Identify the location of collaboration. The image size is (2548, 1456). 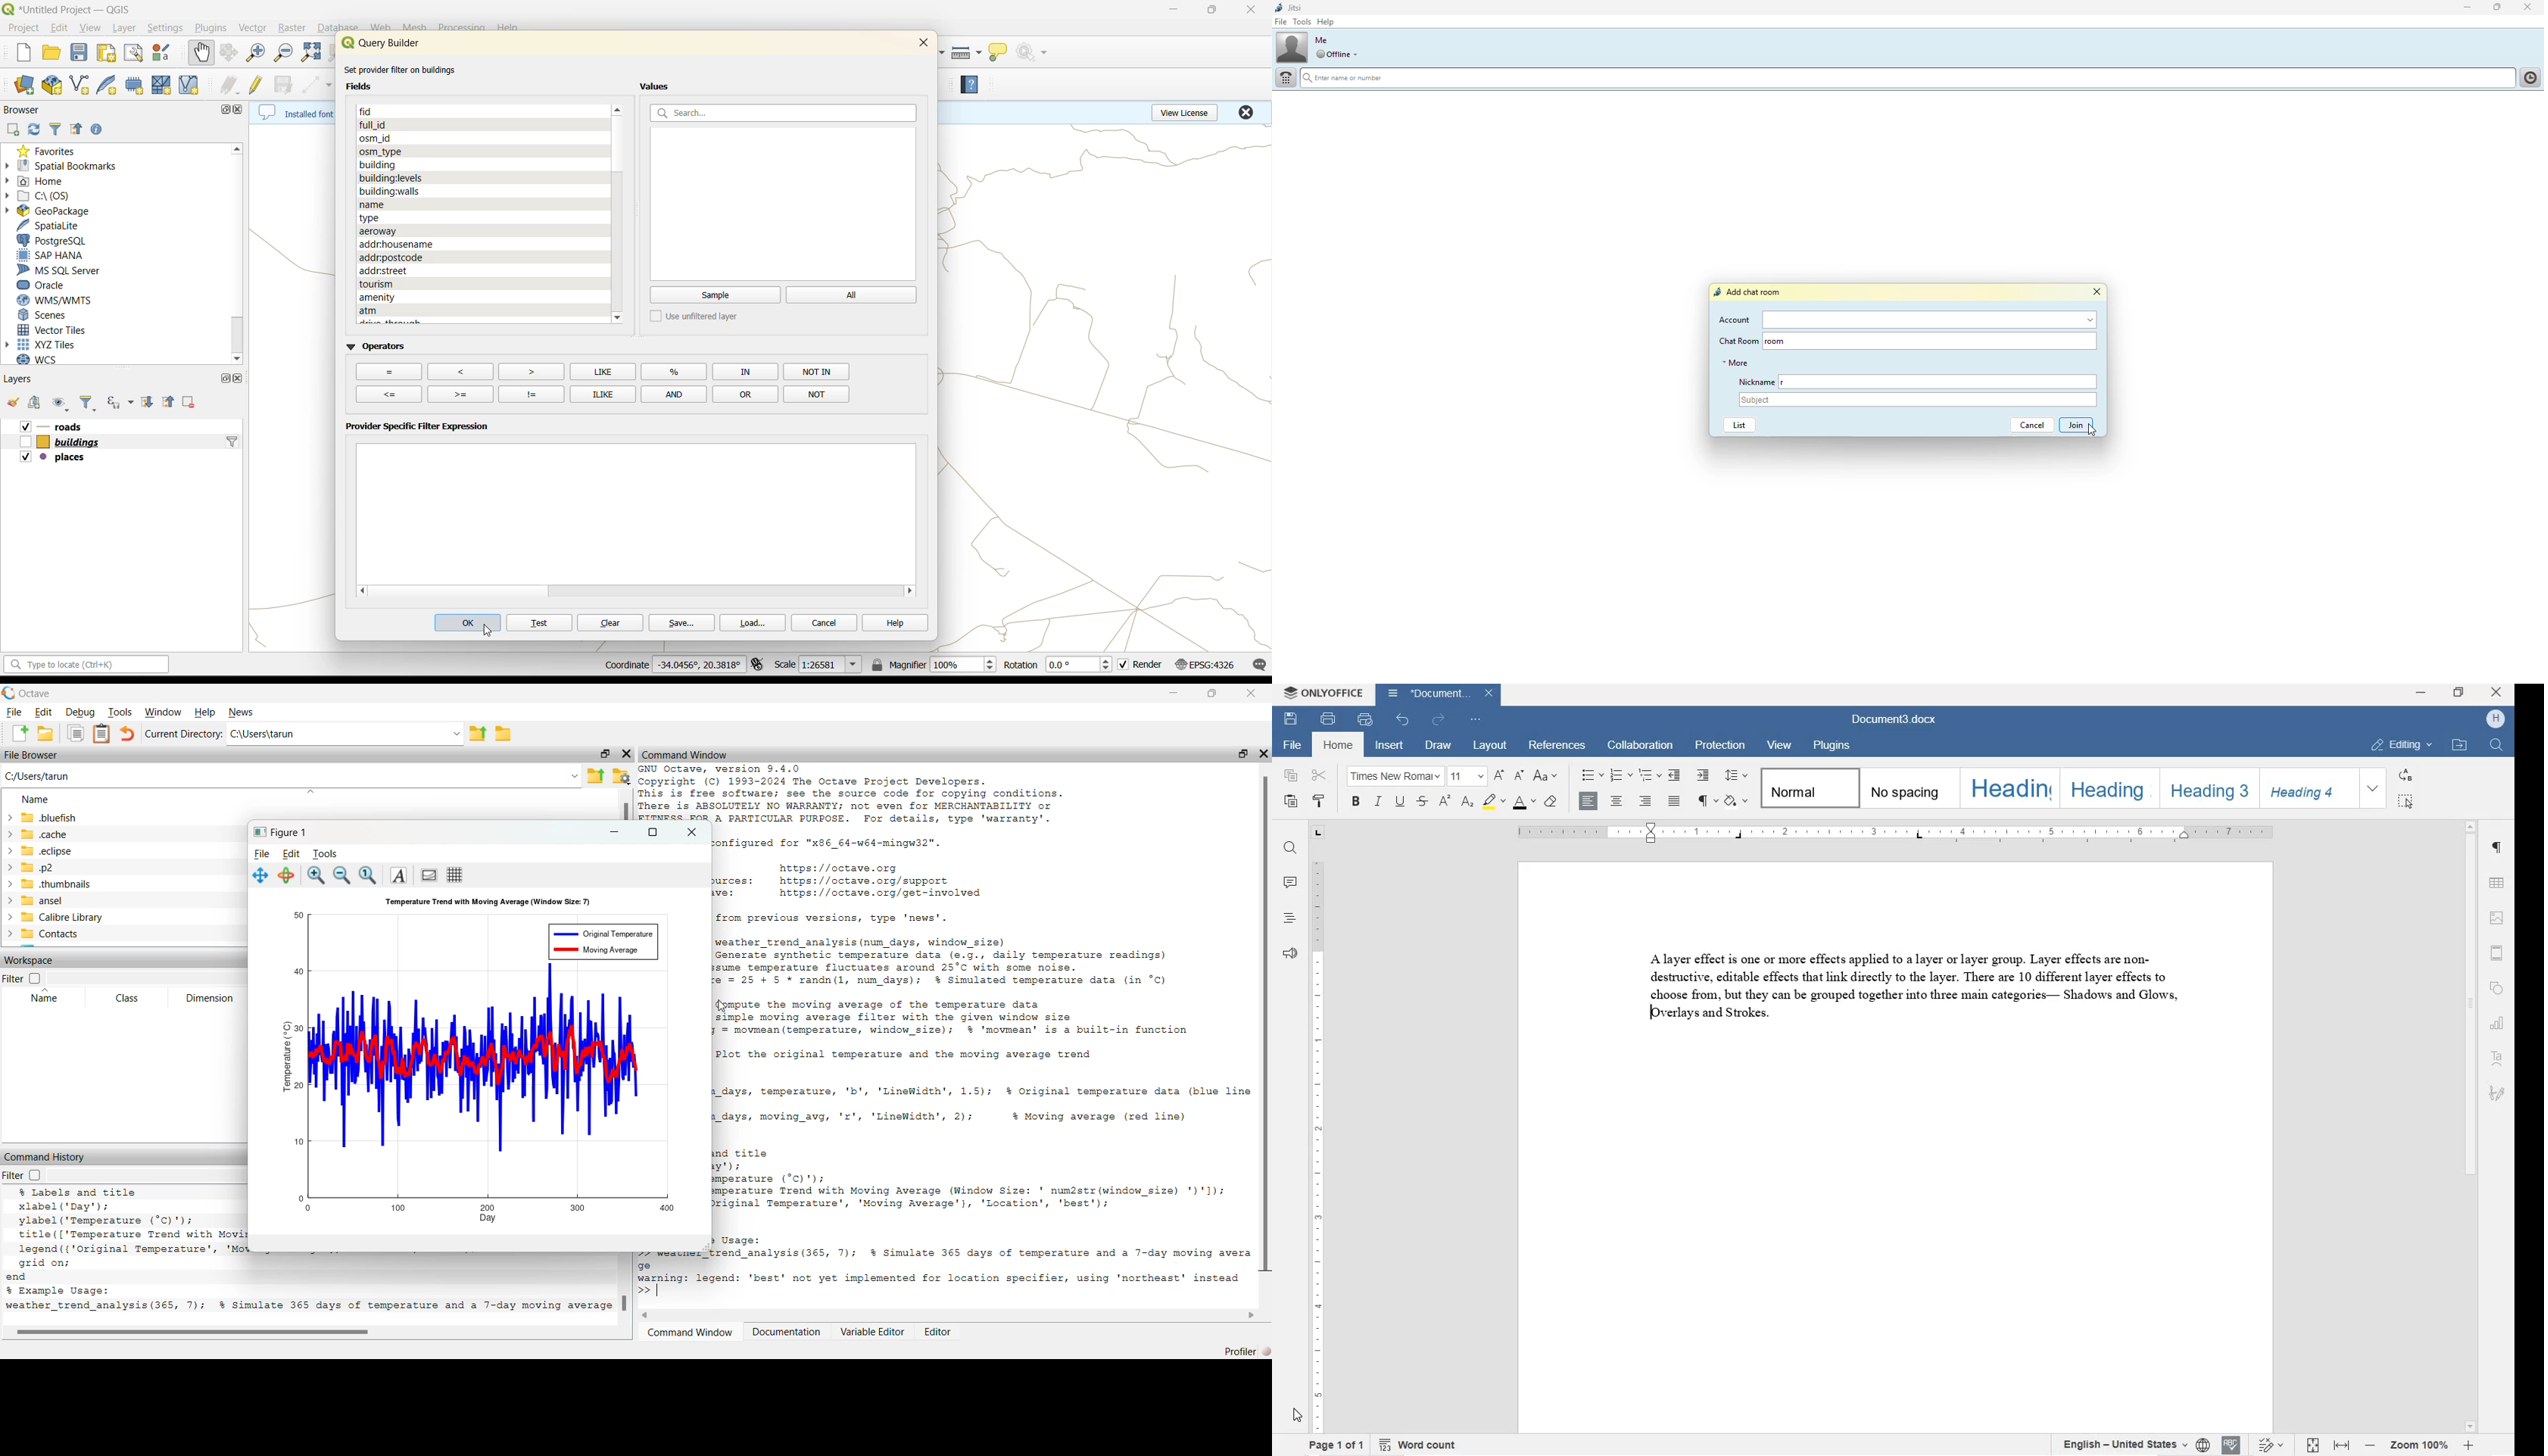
(1642, 745).